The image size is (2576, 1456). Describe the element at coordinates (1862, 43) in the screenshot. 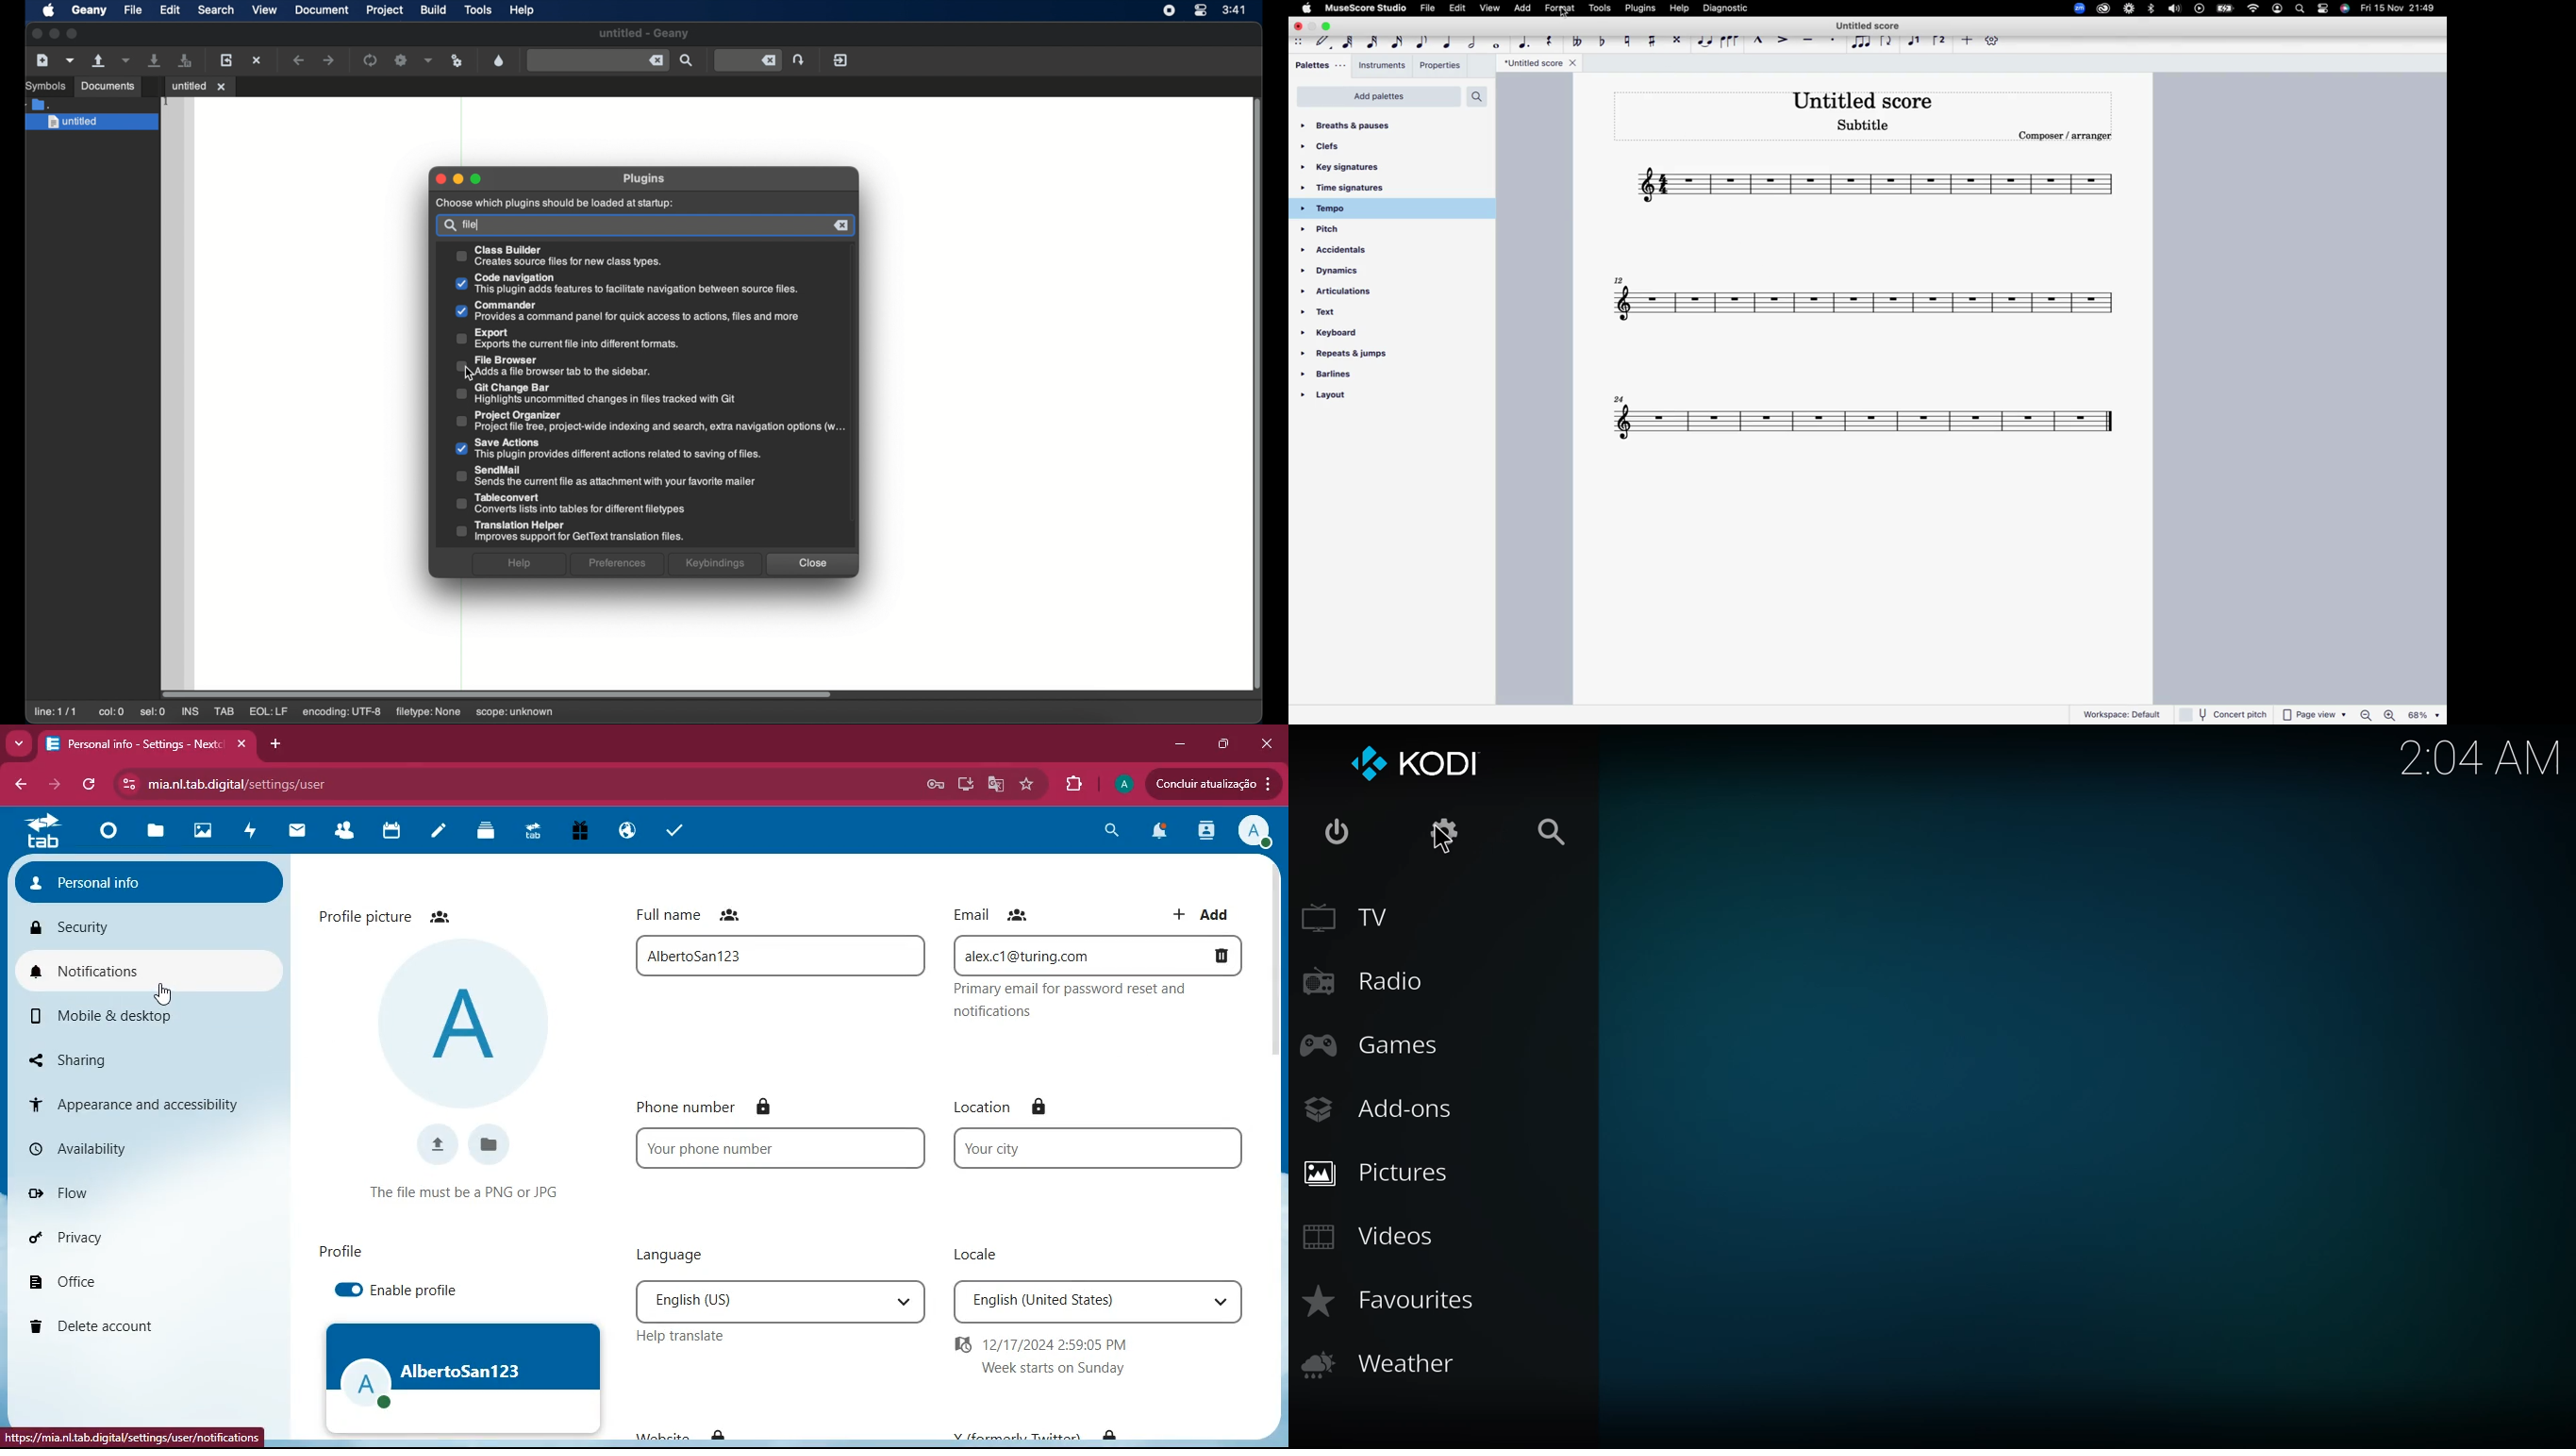

I see `tuplet` at that location.